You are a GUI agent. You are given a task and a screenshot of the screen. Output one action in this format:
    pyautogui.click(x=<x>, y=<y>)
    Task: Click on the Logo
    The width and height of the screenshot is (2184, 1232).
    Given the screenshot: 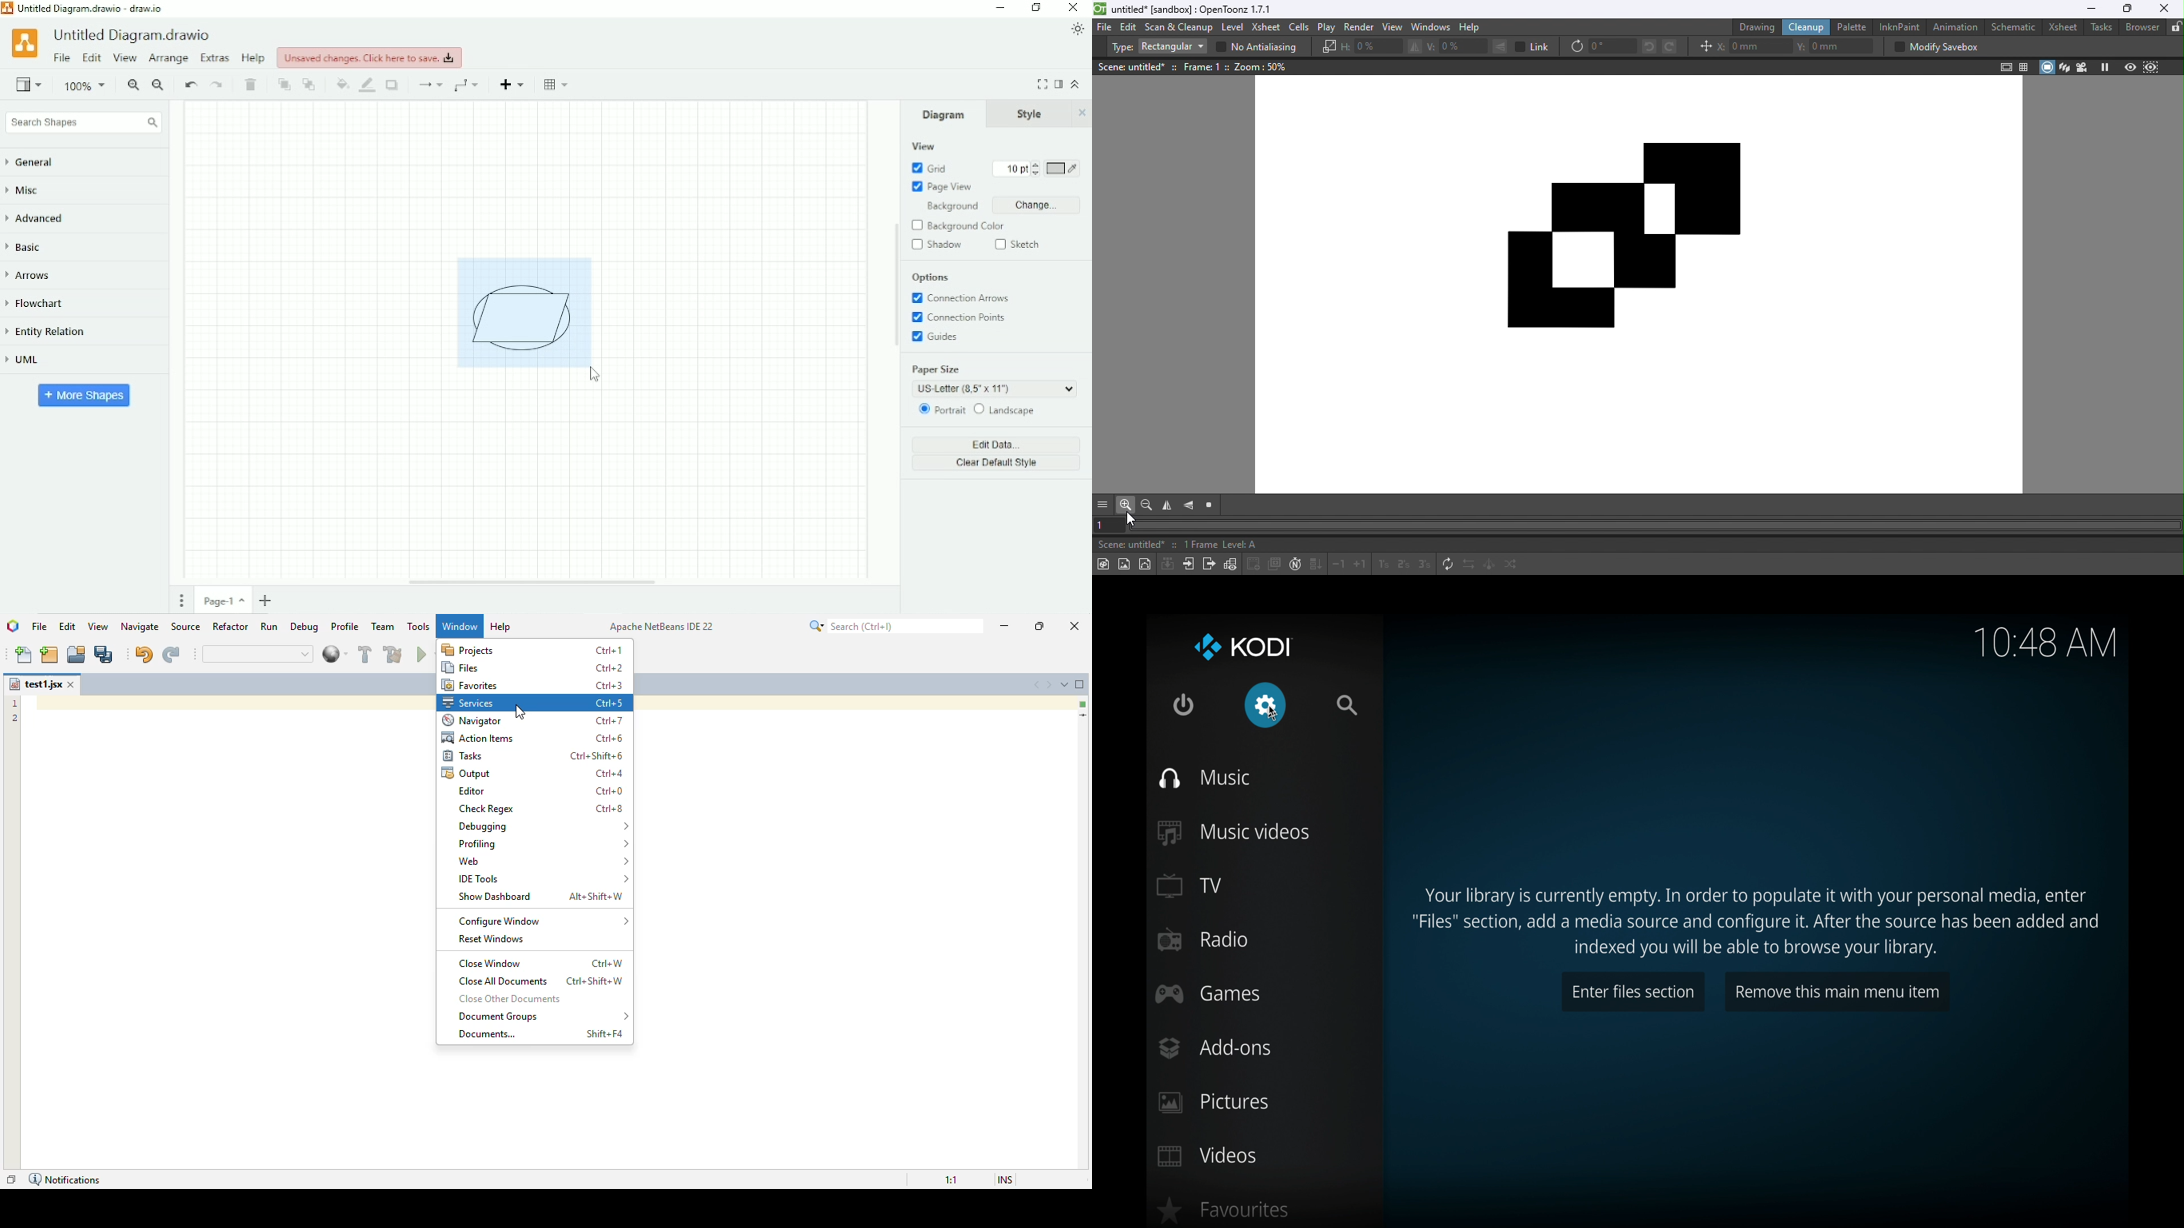 What is the action you would take?
    pyautogui.click(x=24, y=42)
    